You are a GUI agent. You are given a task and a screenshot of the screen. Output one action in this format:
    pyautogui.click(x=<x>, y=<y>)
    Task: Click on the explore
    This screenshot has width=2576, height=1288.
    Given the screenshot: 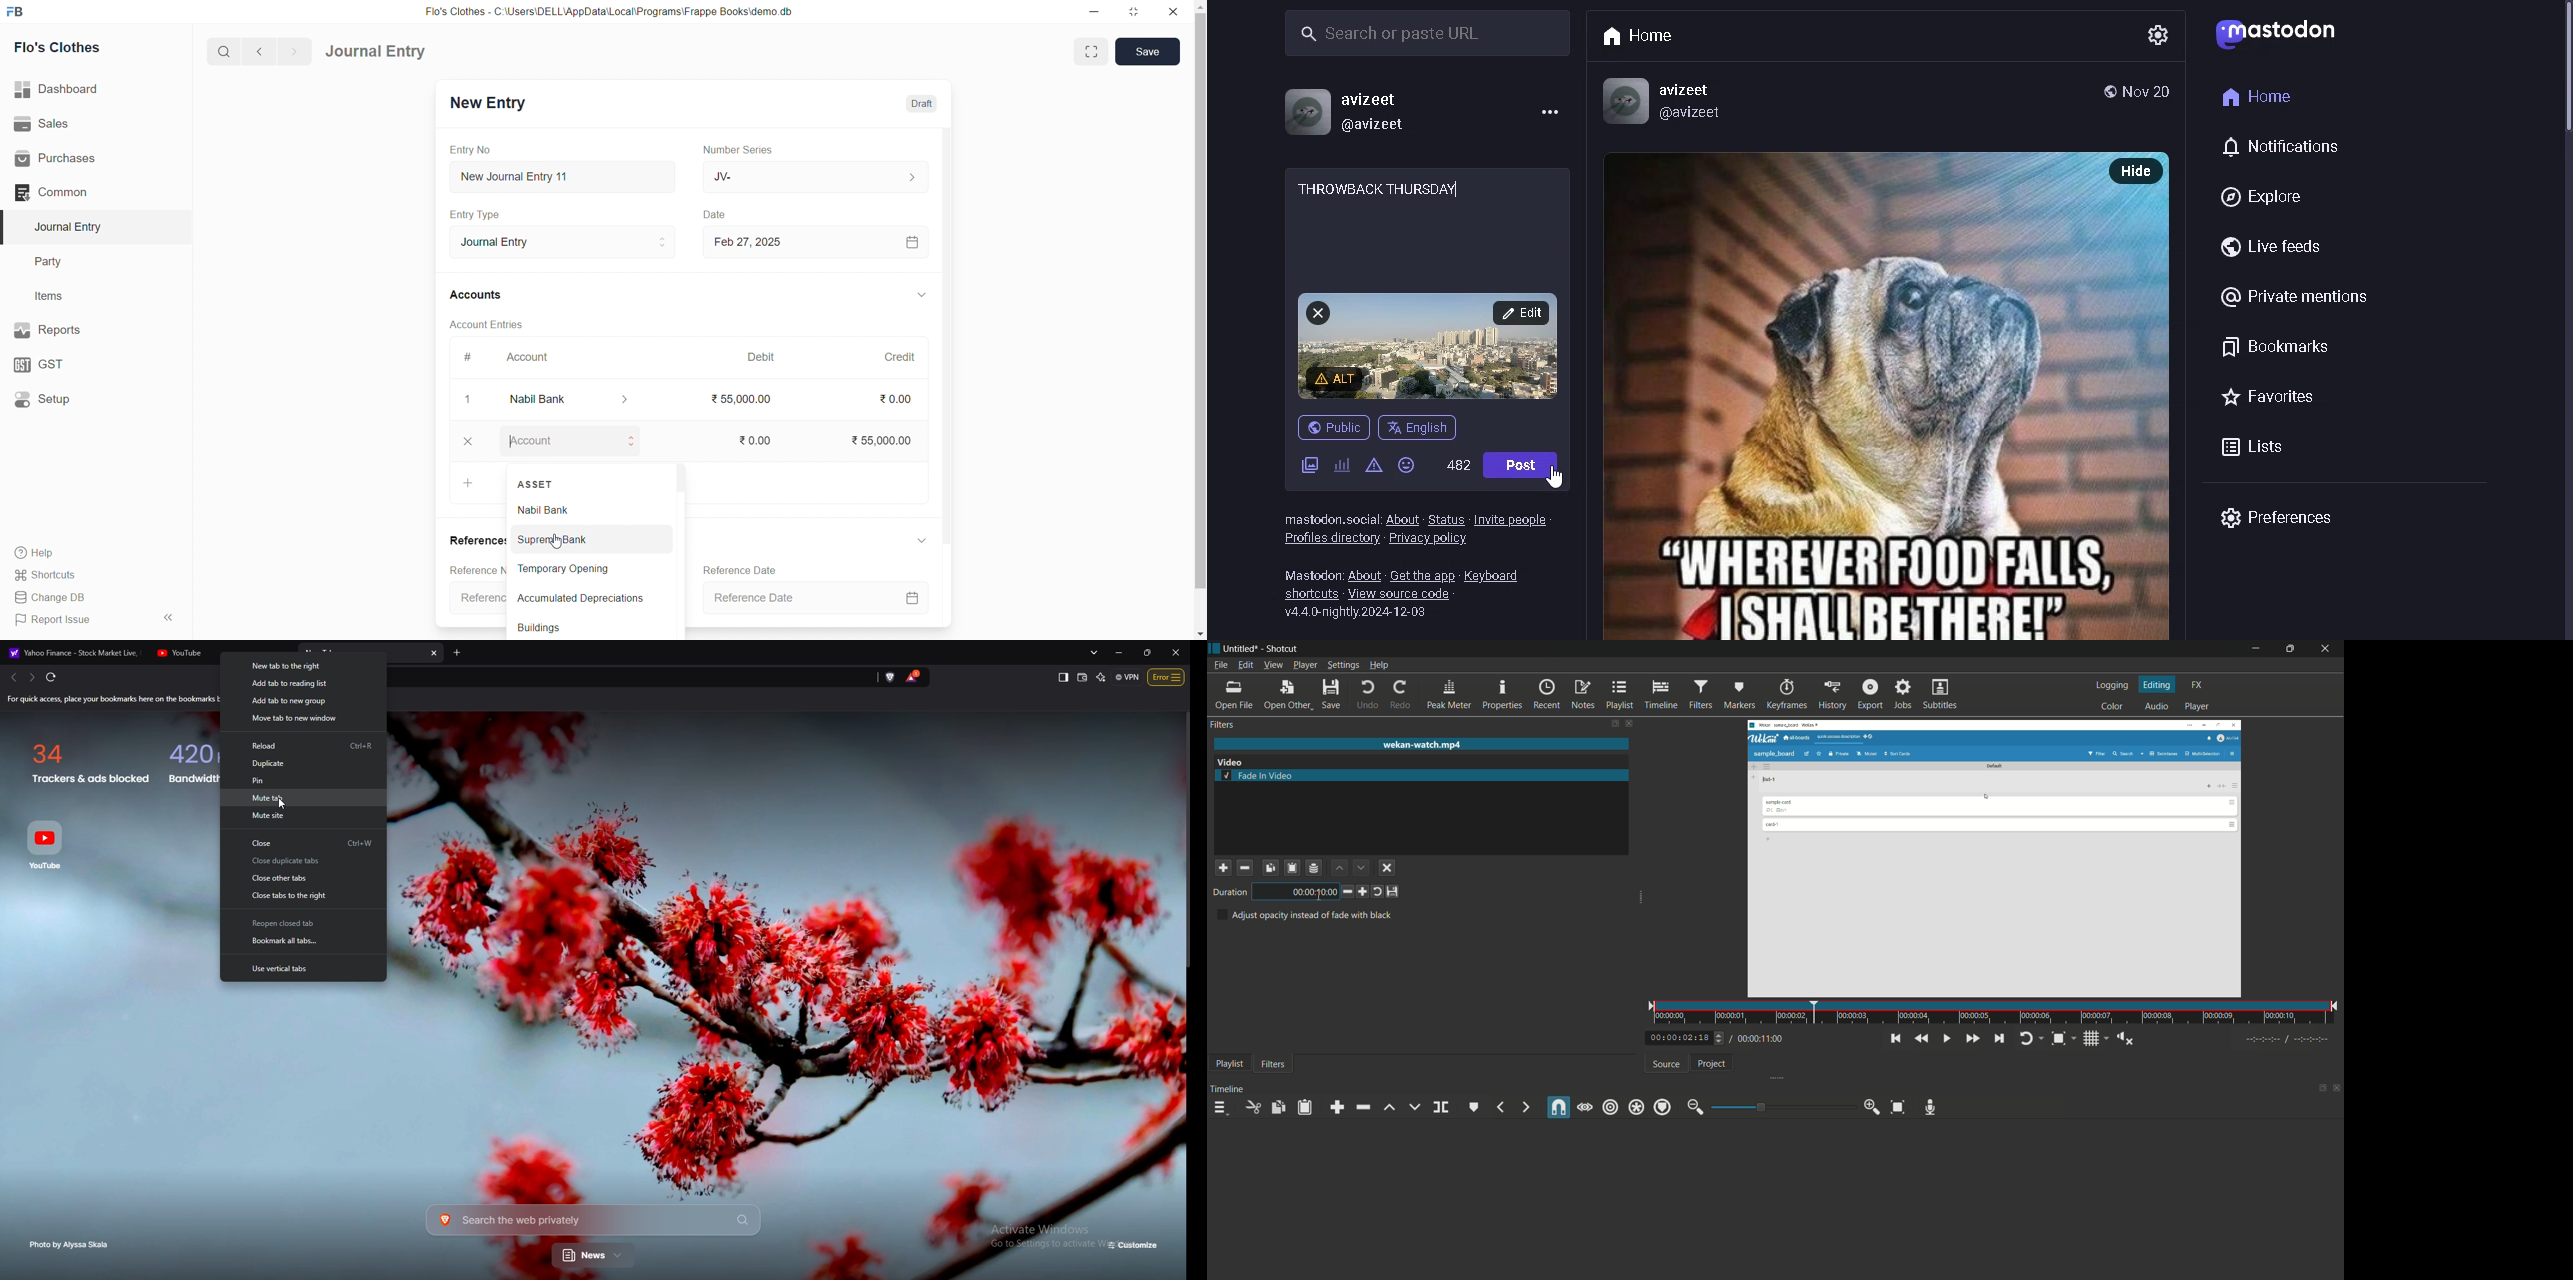 What is the action you would take?
    pyautogui.click(x=2270, y=193)
    